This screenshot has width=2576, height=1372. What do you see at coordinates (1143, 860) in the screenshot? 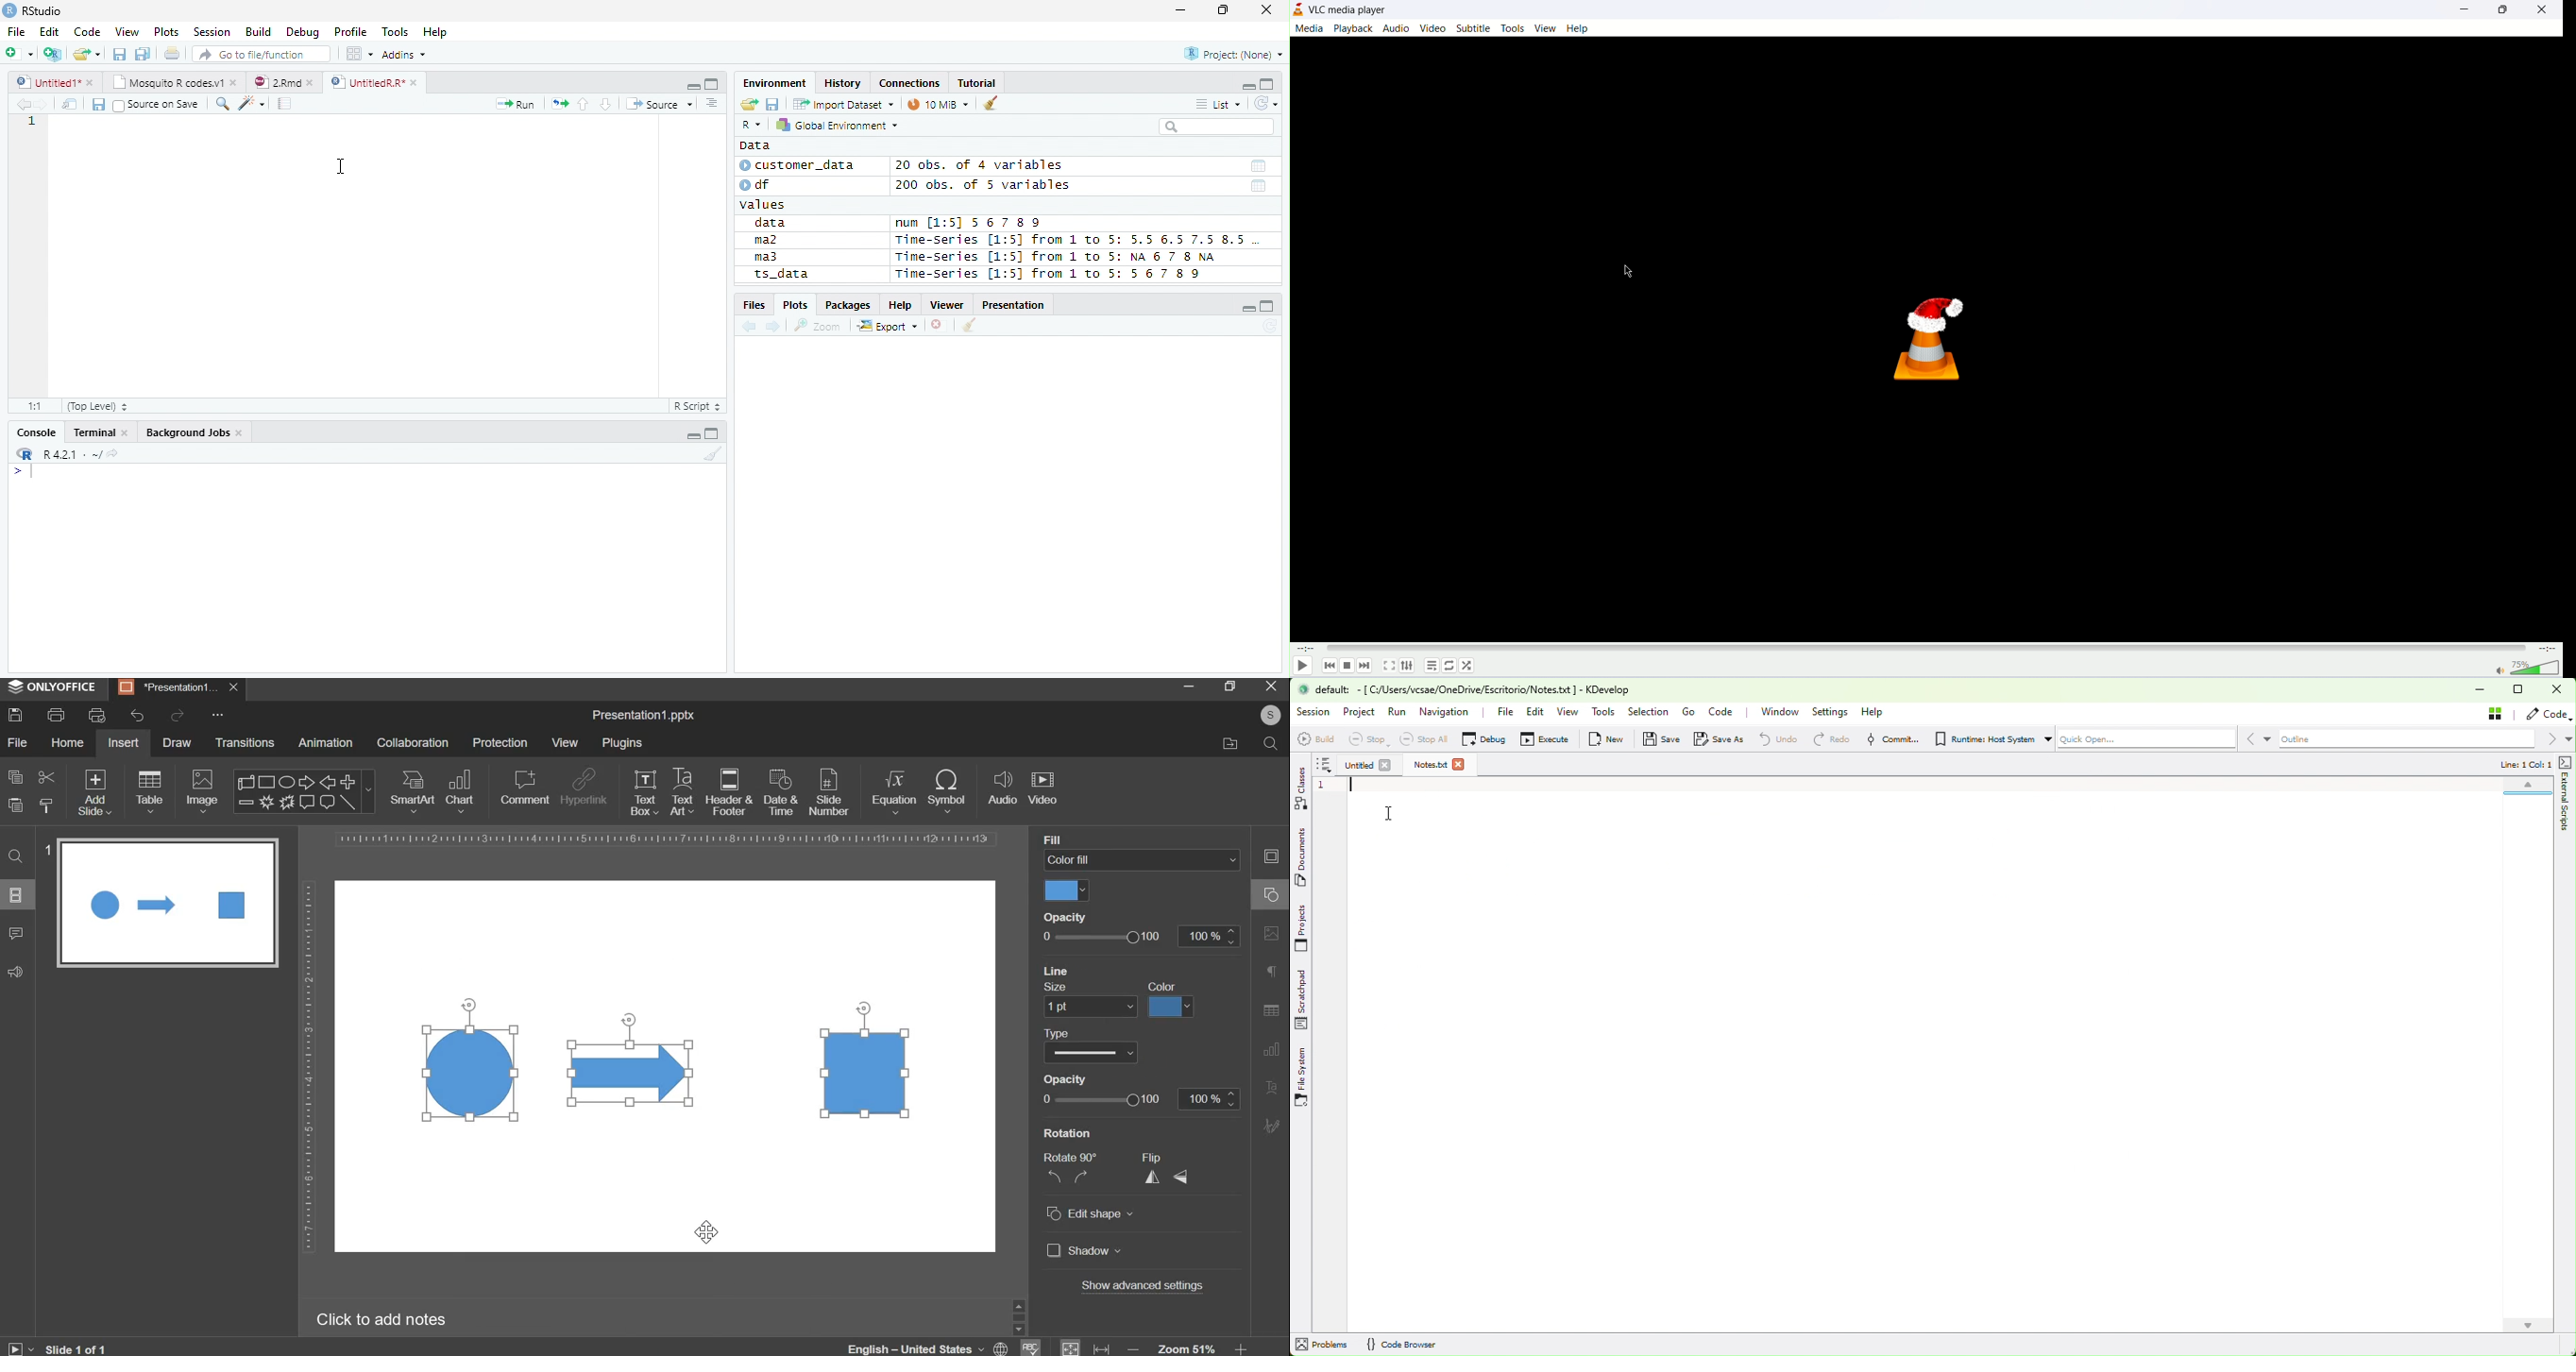
I see `background fill` at bounding box center [1143, 860].